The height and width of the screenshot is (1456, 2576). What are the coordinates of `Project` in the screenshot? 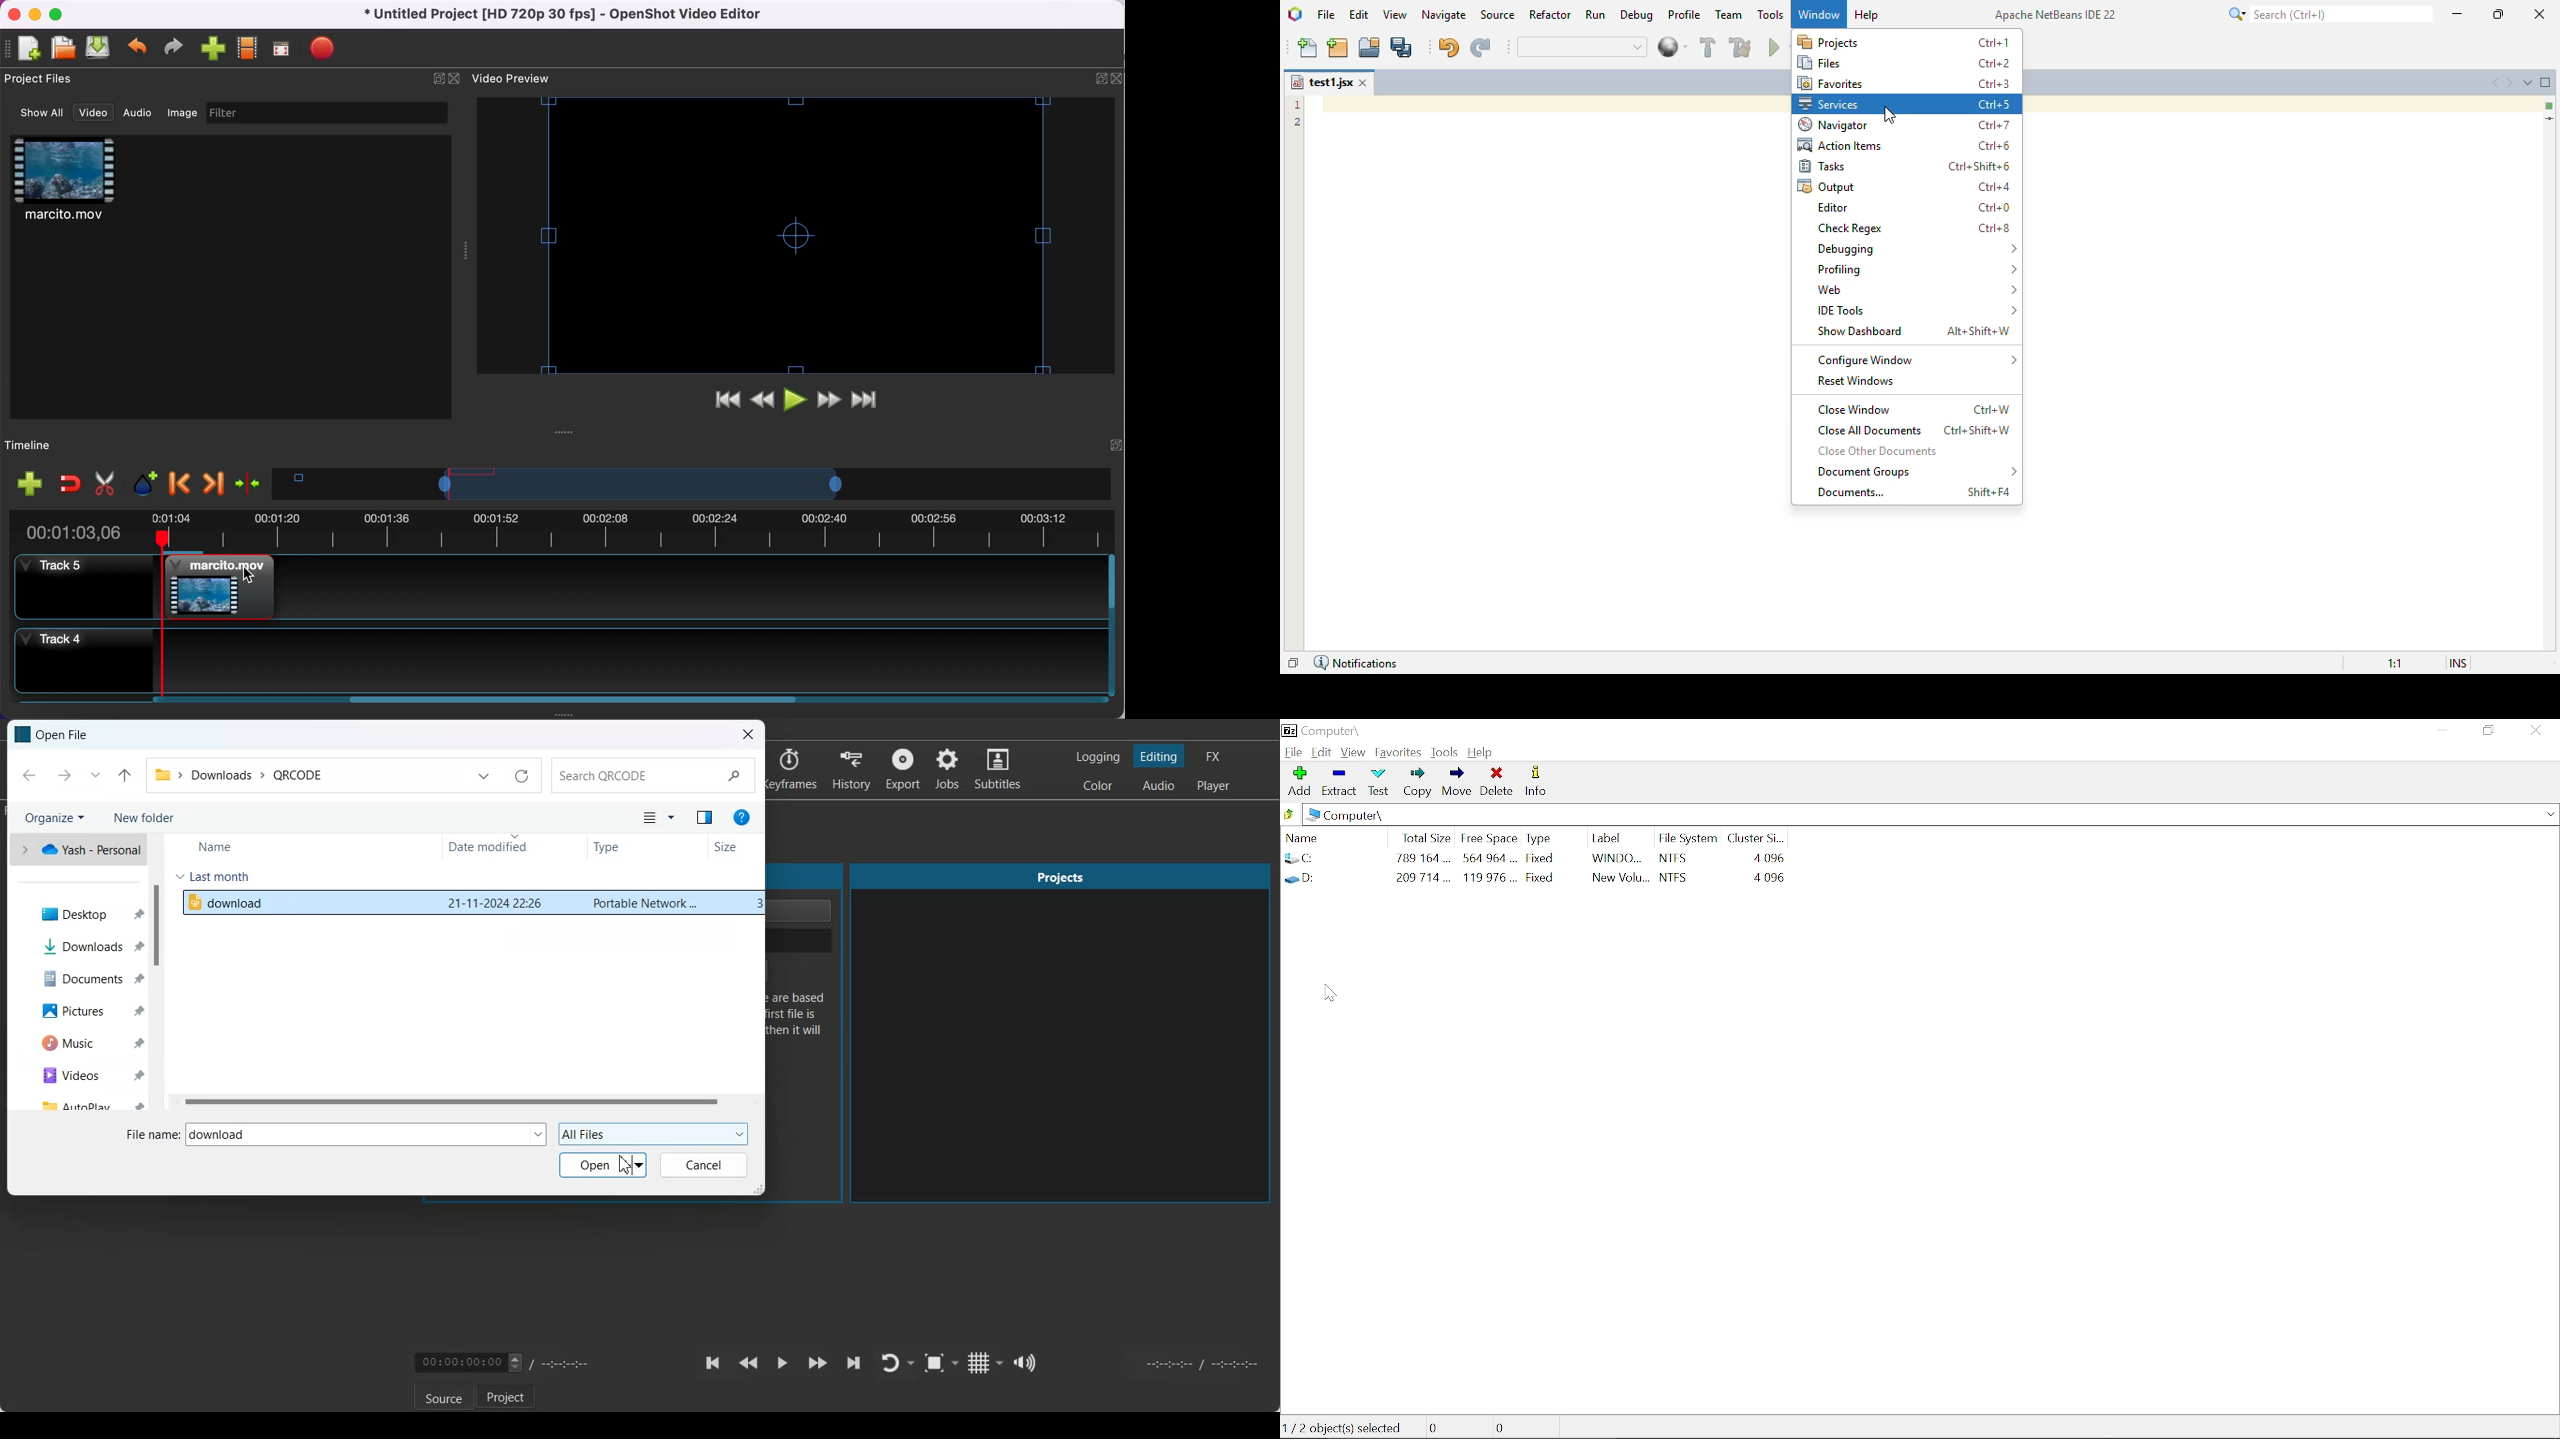 It's located at (507, 1396).